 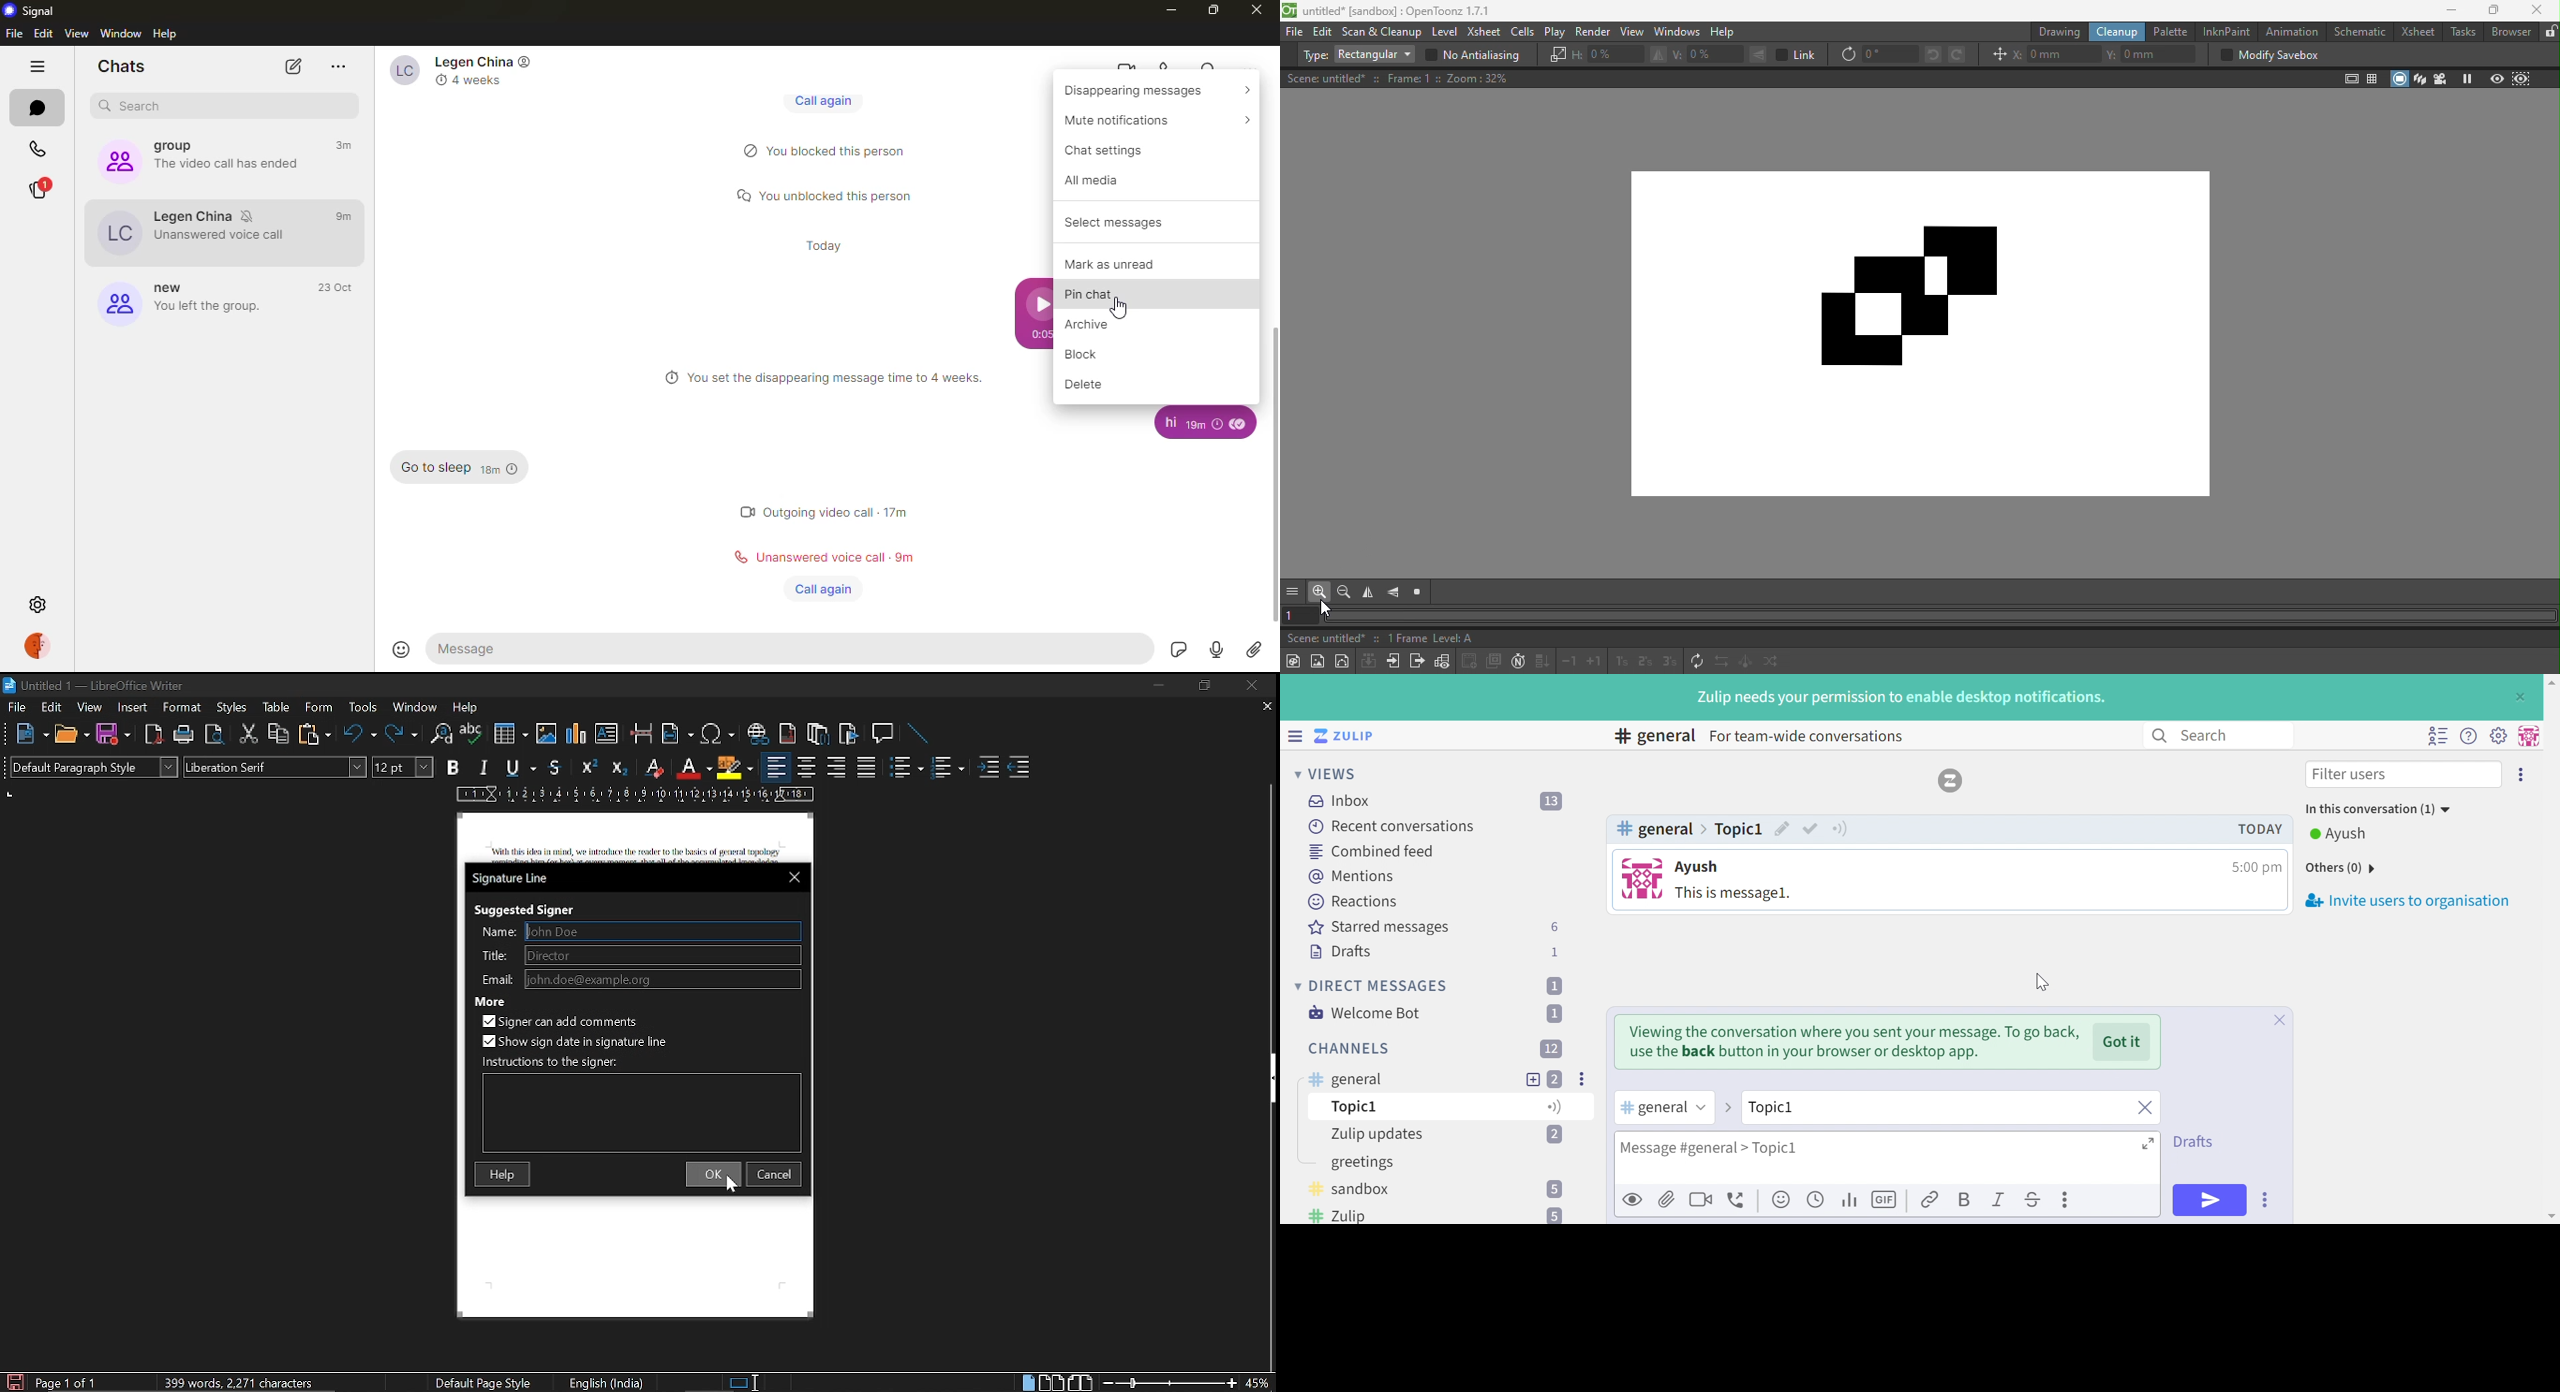 What do you see at coordinates (1902, 699) in the screenshot?
I see `Zulip needs your permission to enable desktop notifications.` at bounding box center [1902, 699].